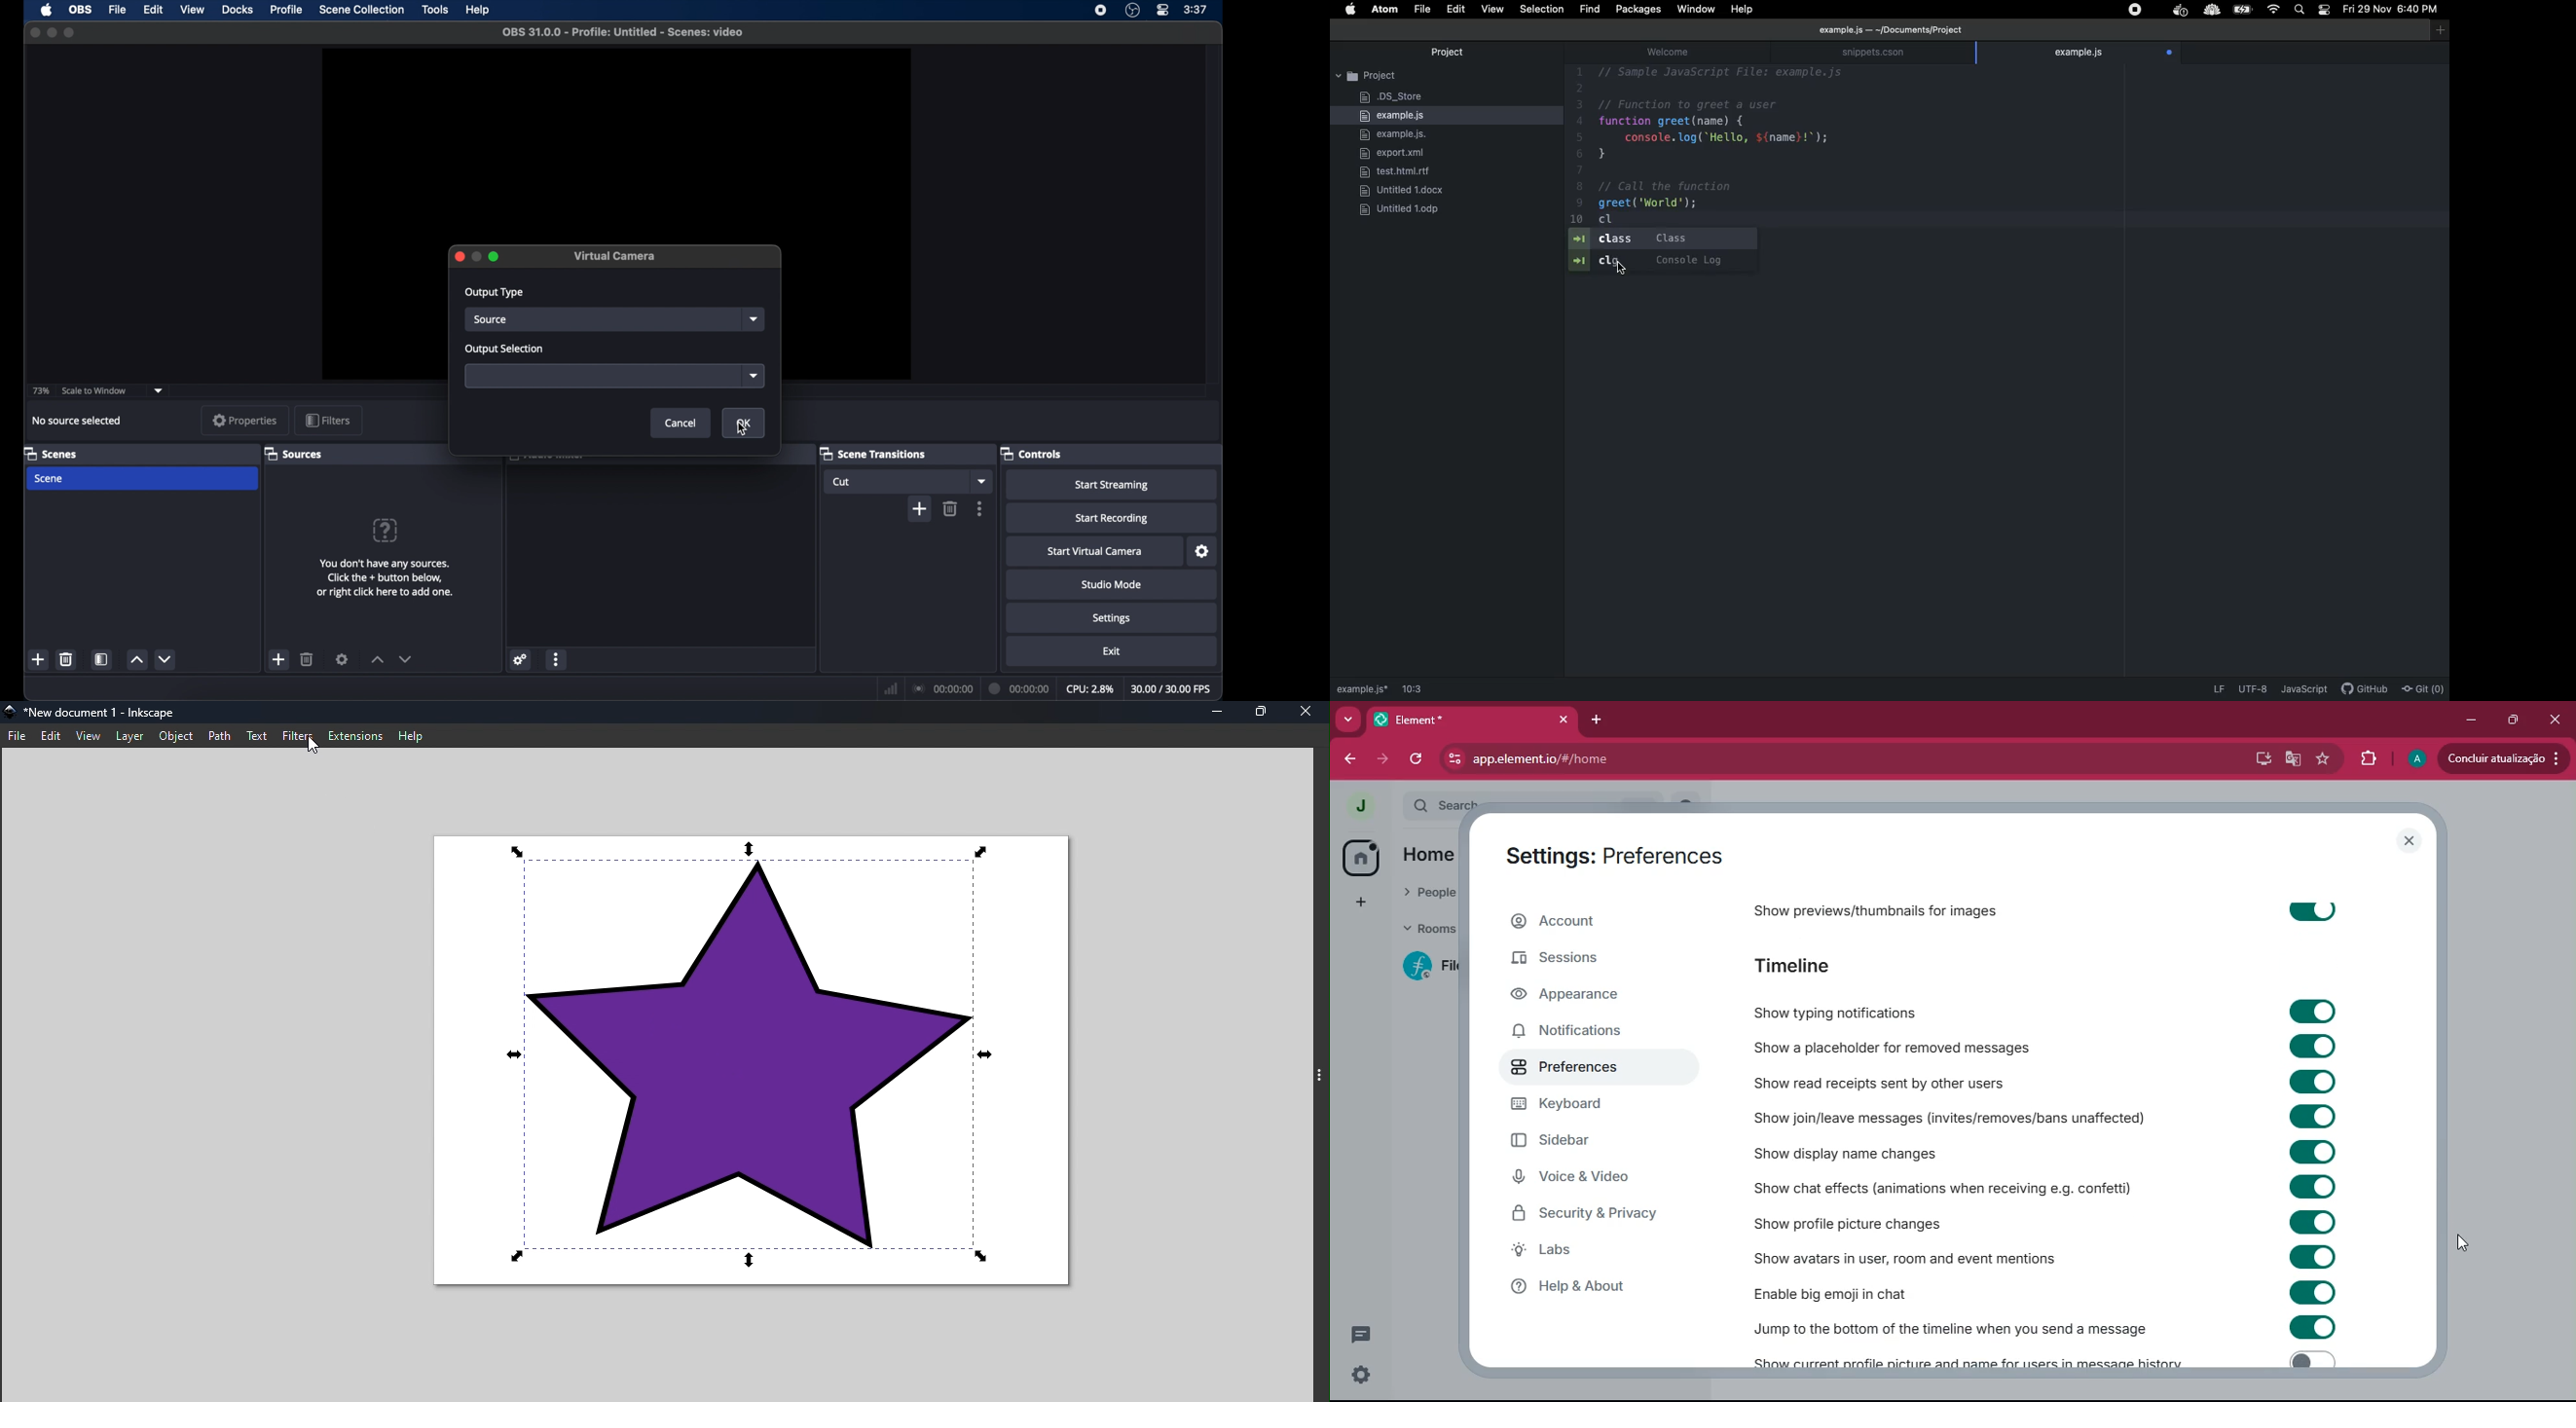  What do you see at coordinates (2466, 1244) in the screenshot?
I see `cursor` at bounding box center [2466, 1244].